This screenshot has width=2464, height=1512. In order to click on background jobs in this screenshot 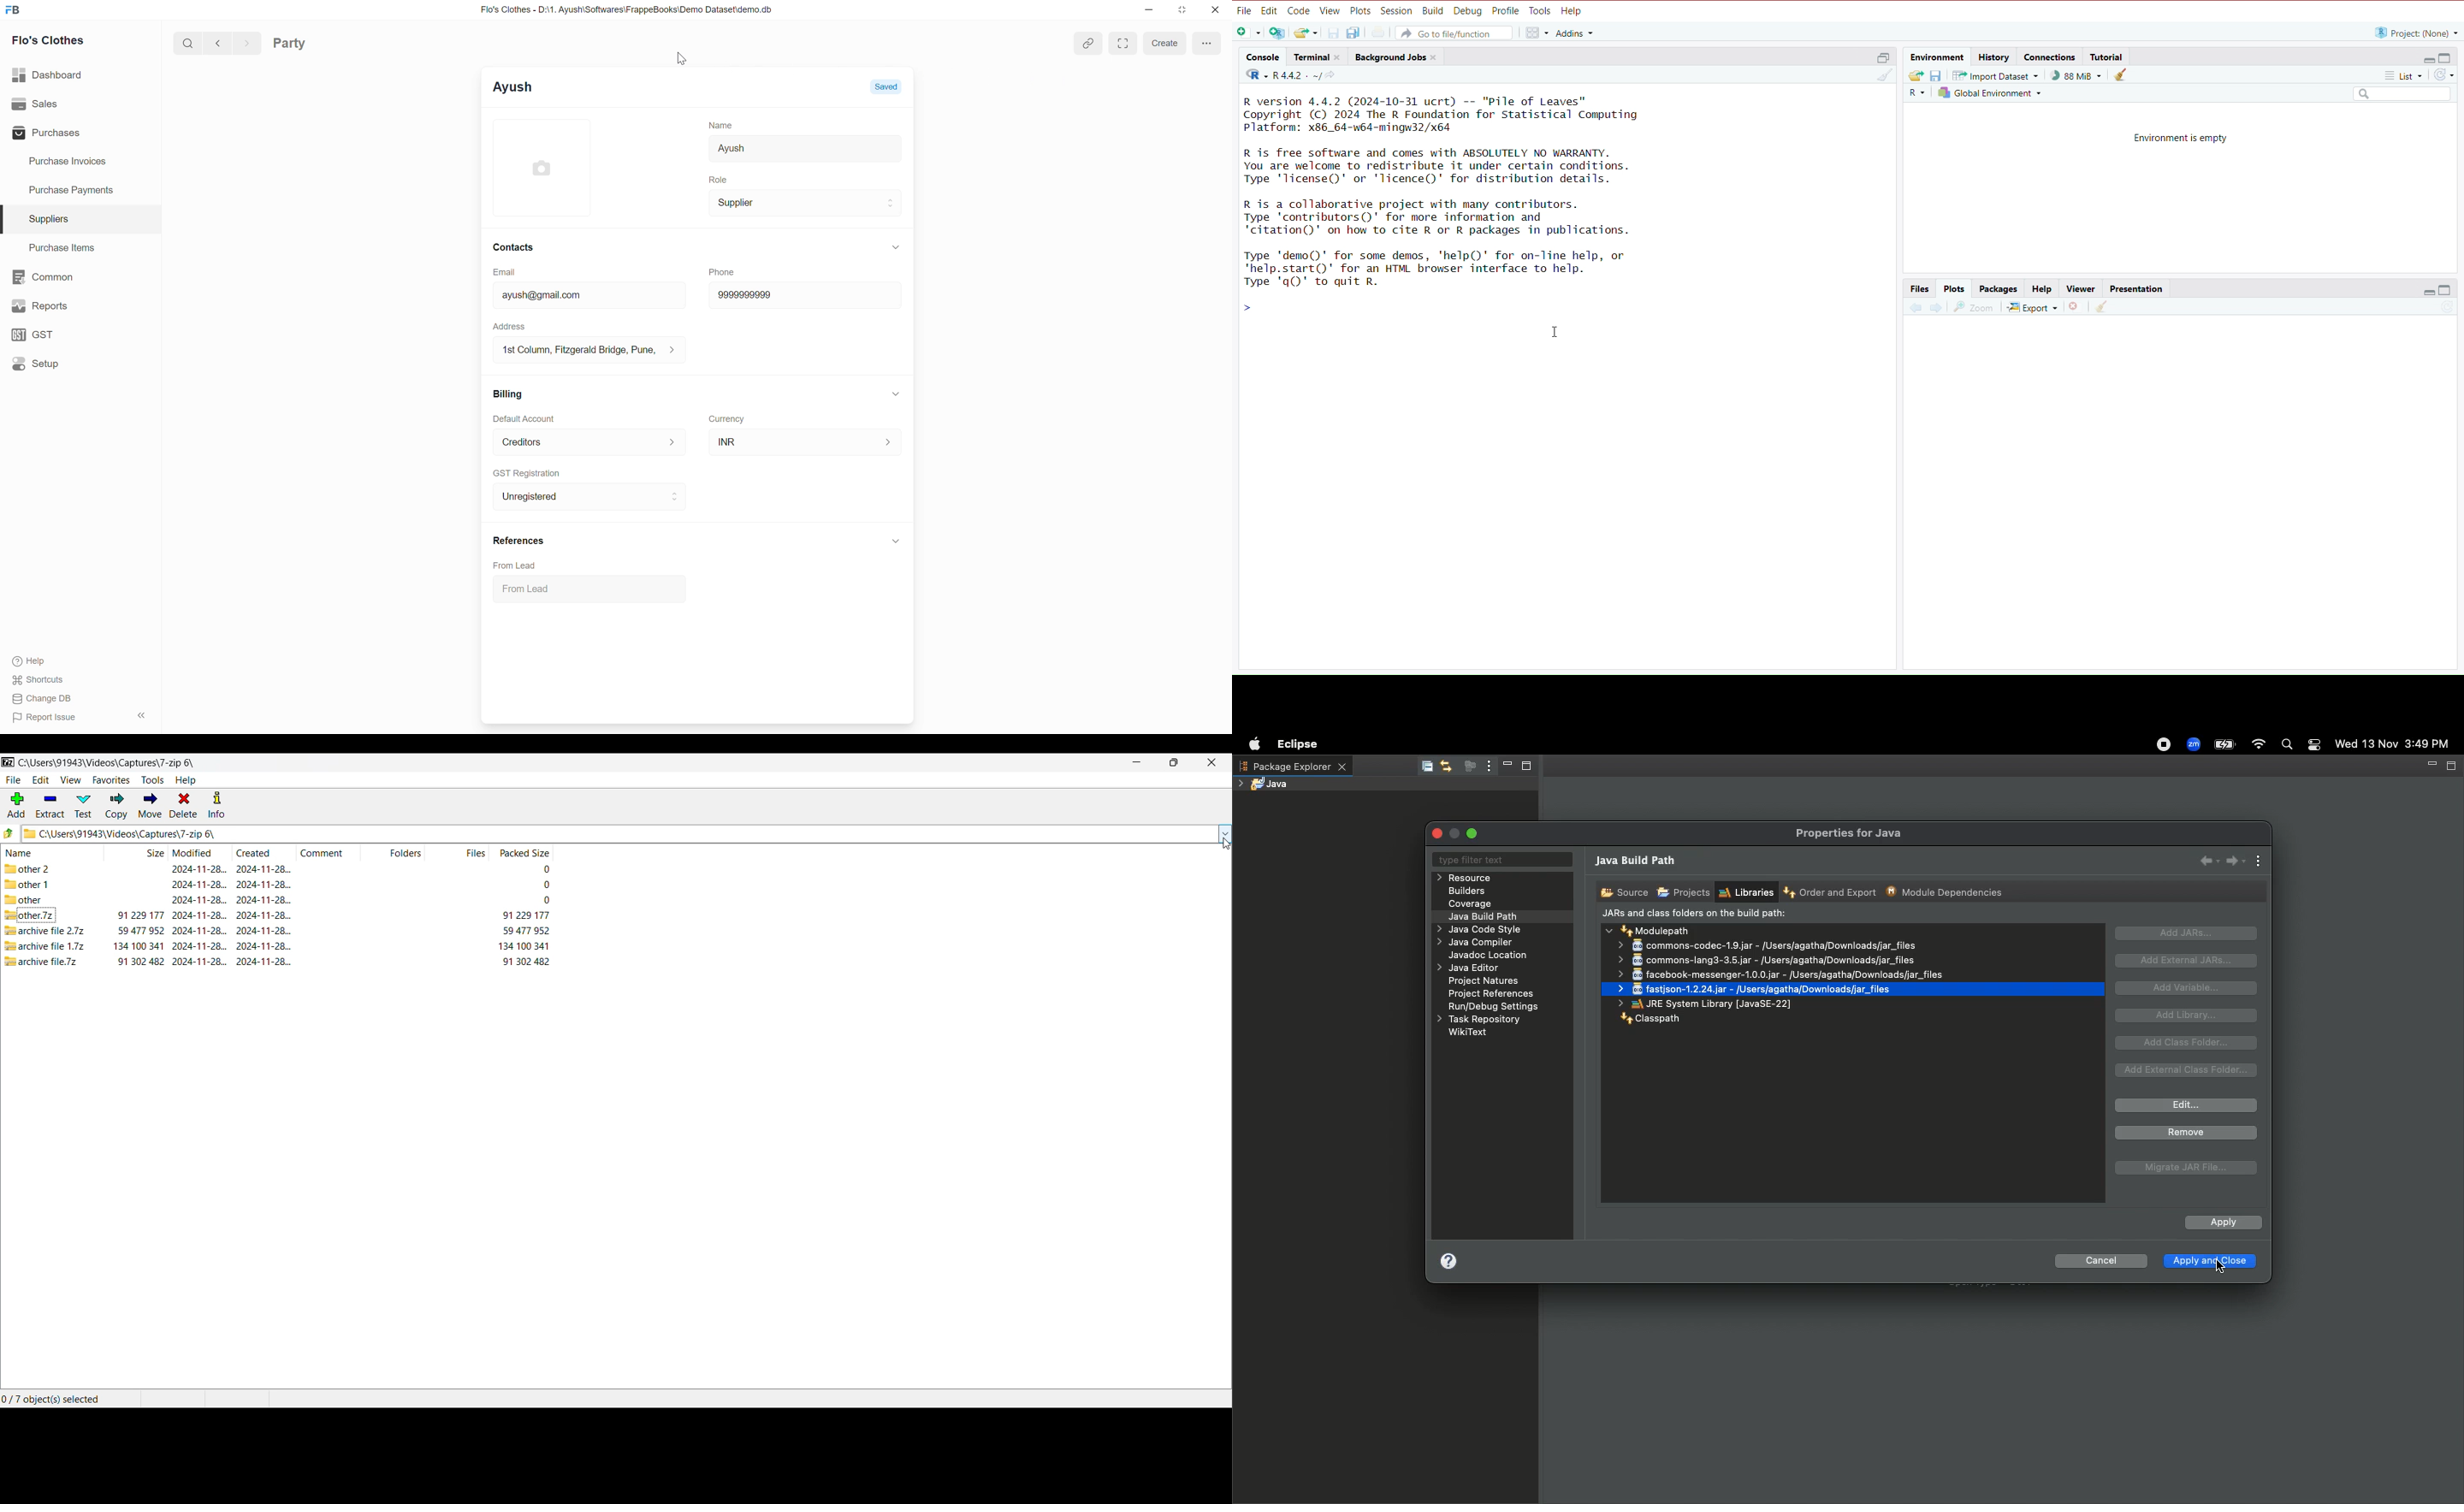, I will do `click(1398, 58)`.